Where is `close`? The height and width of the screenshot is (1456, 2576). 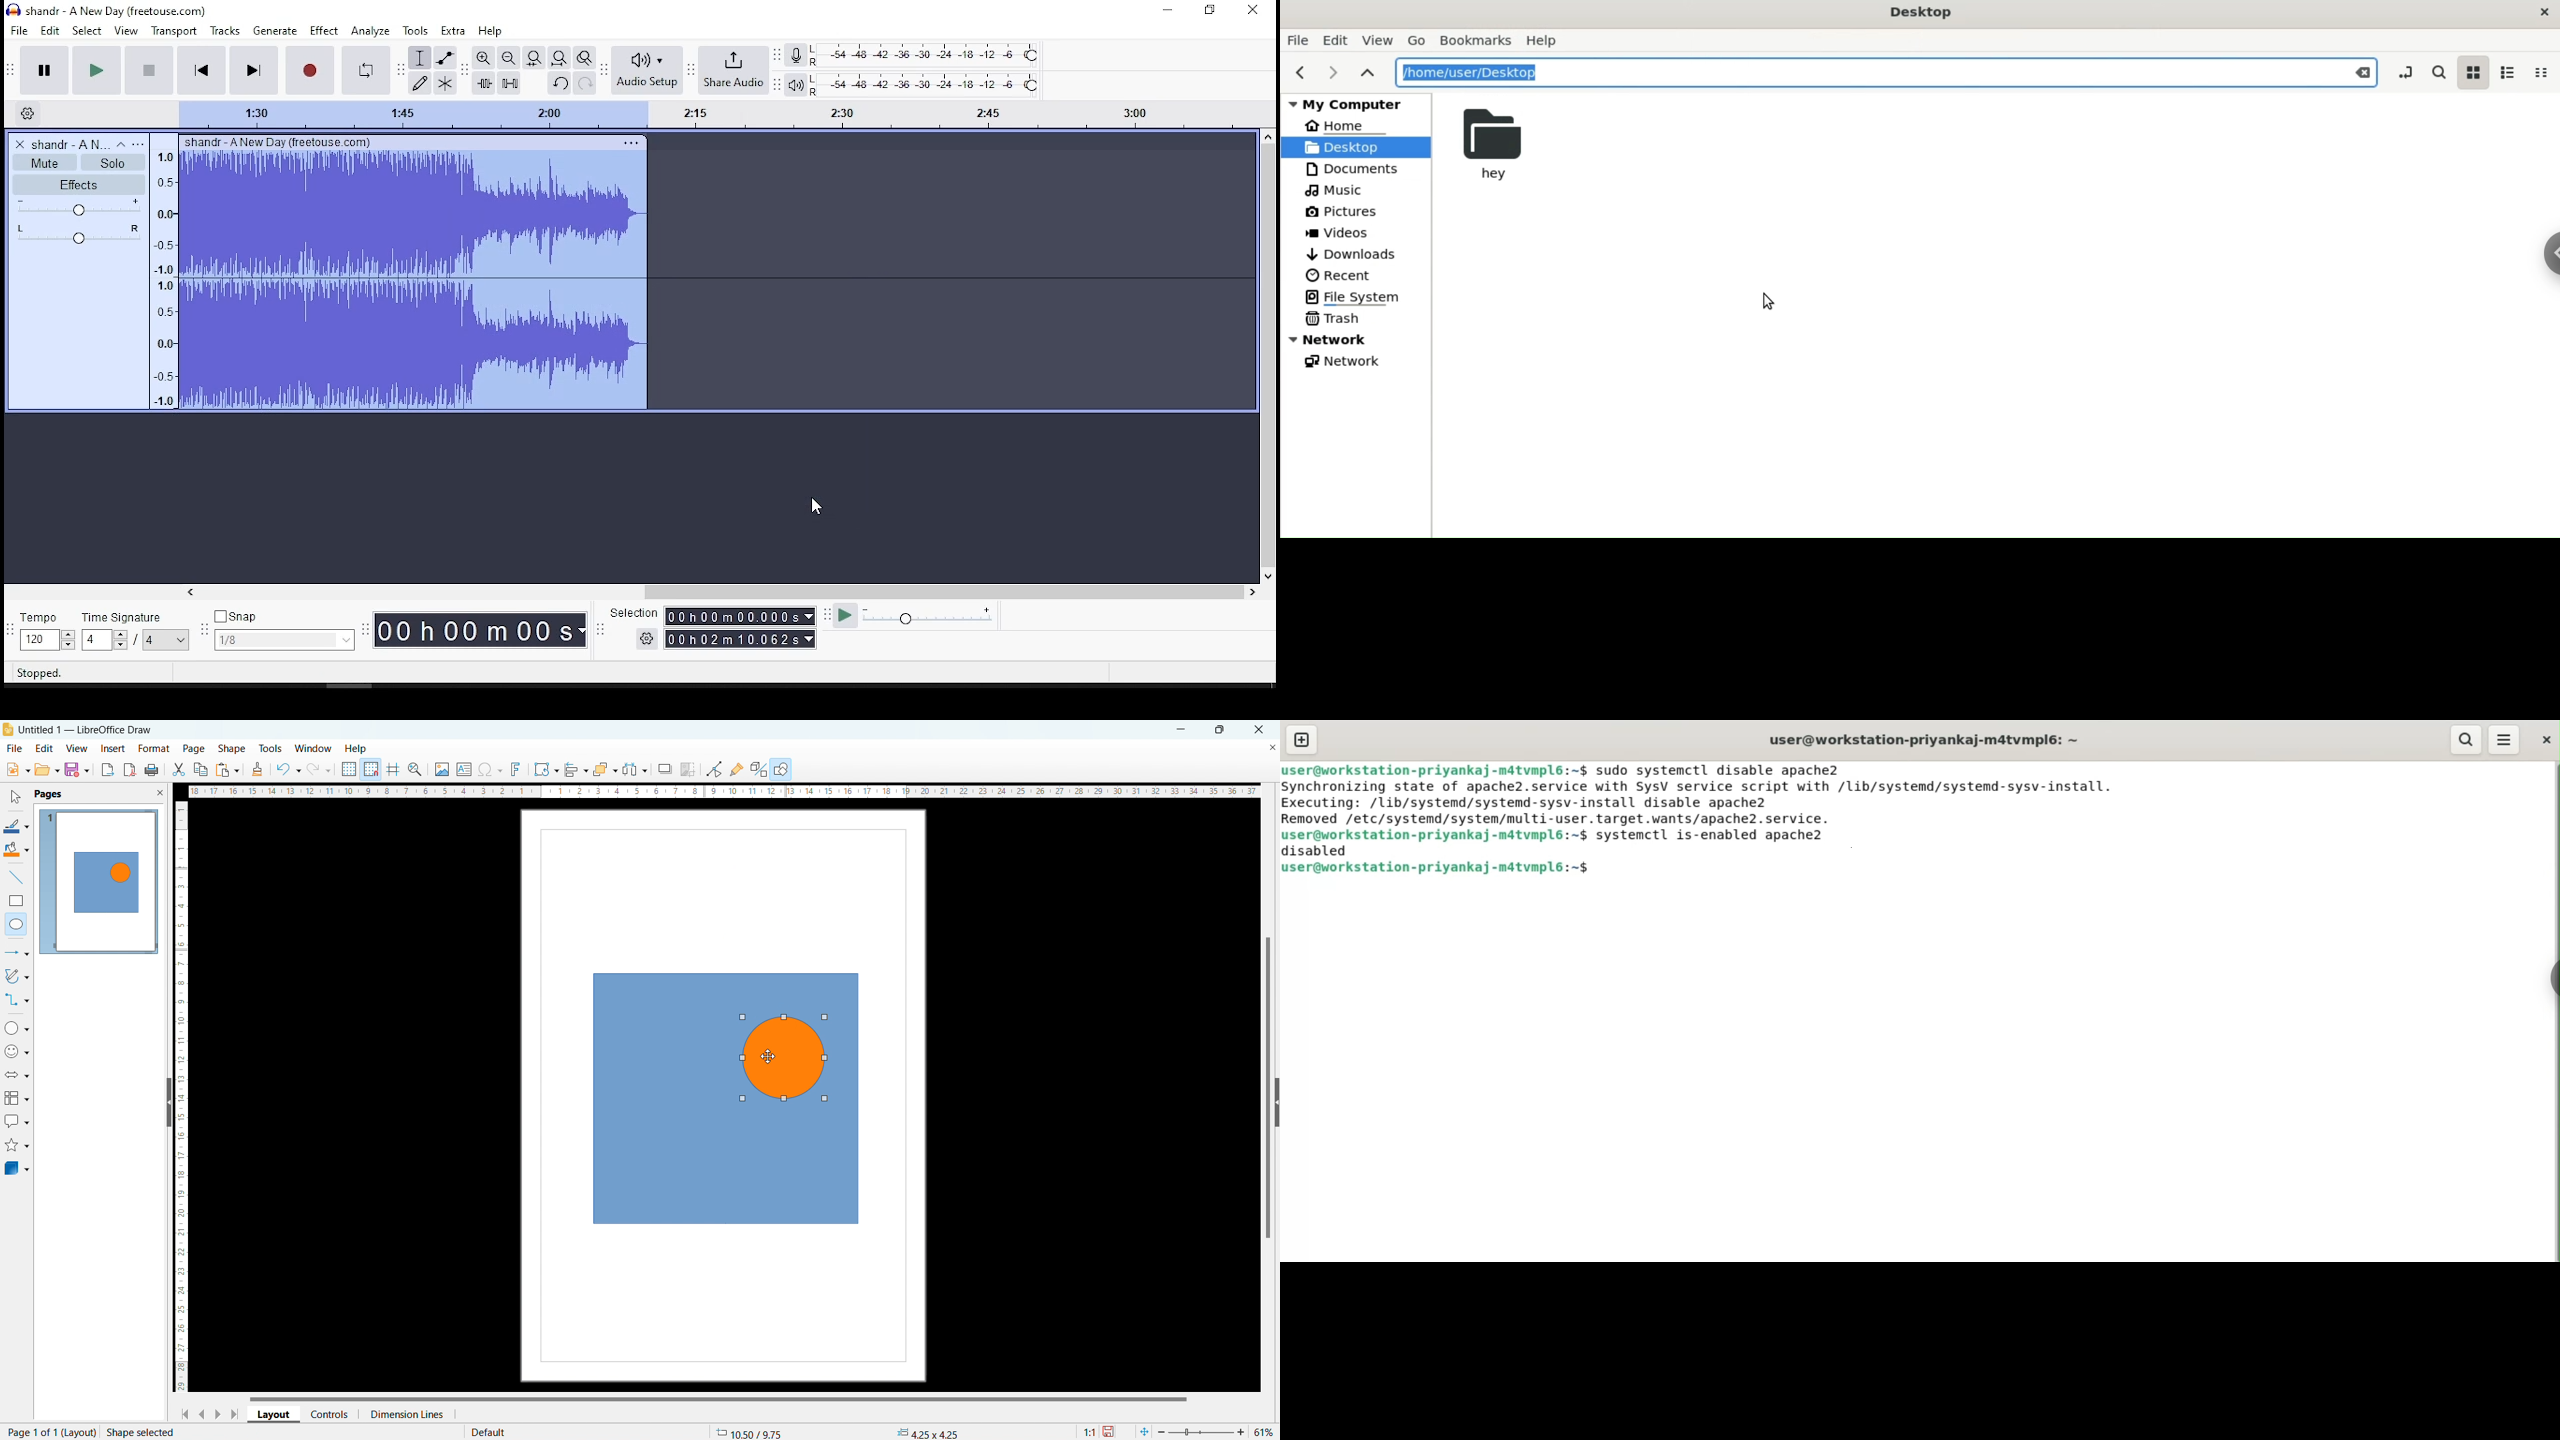 close is located at coordinates (1260, 729).